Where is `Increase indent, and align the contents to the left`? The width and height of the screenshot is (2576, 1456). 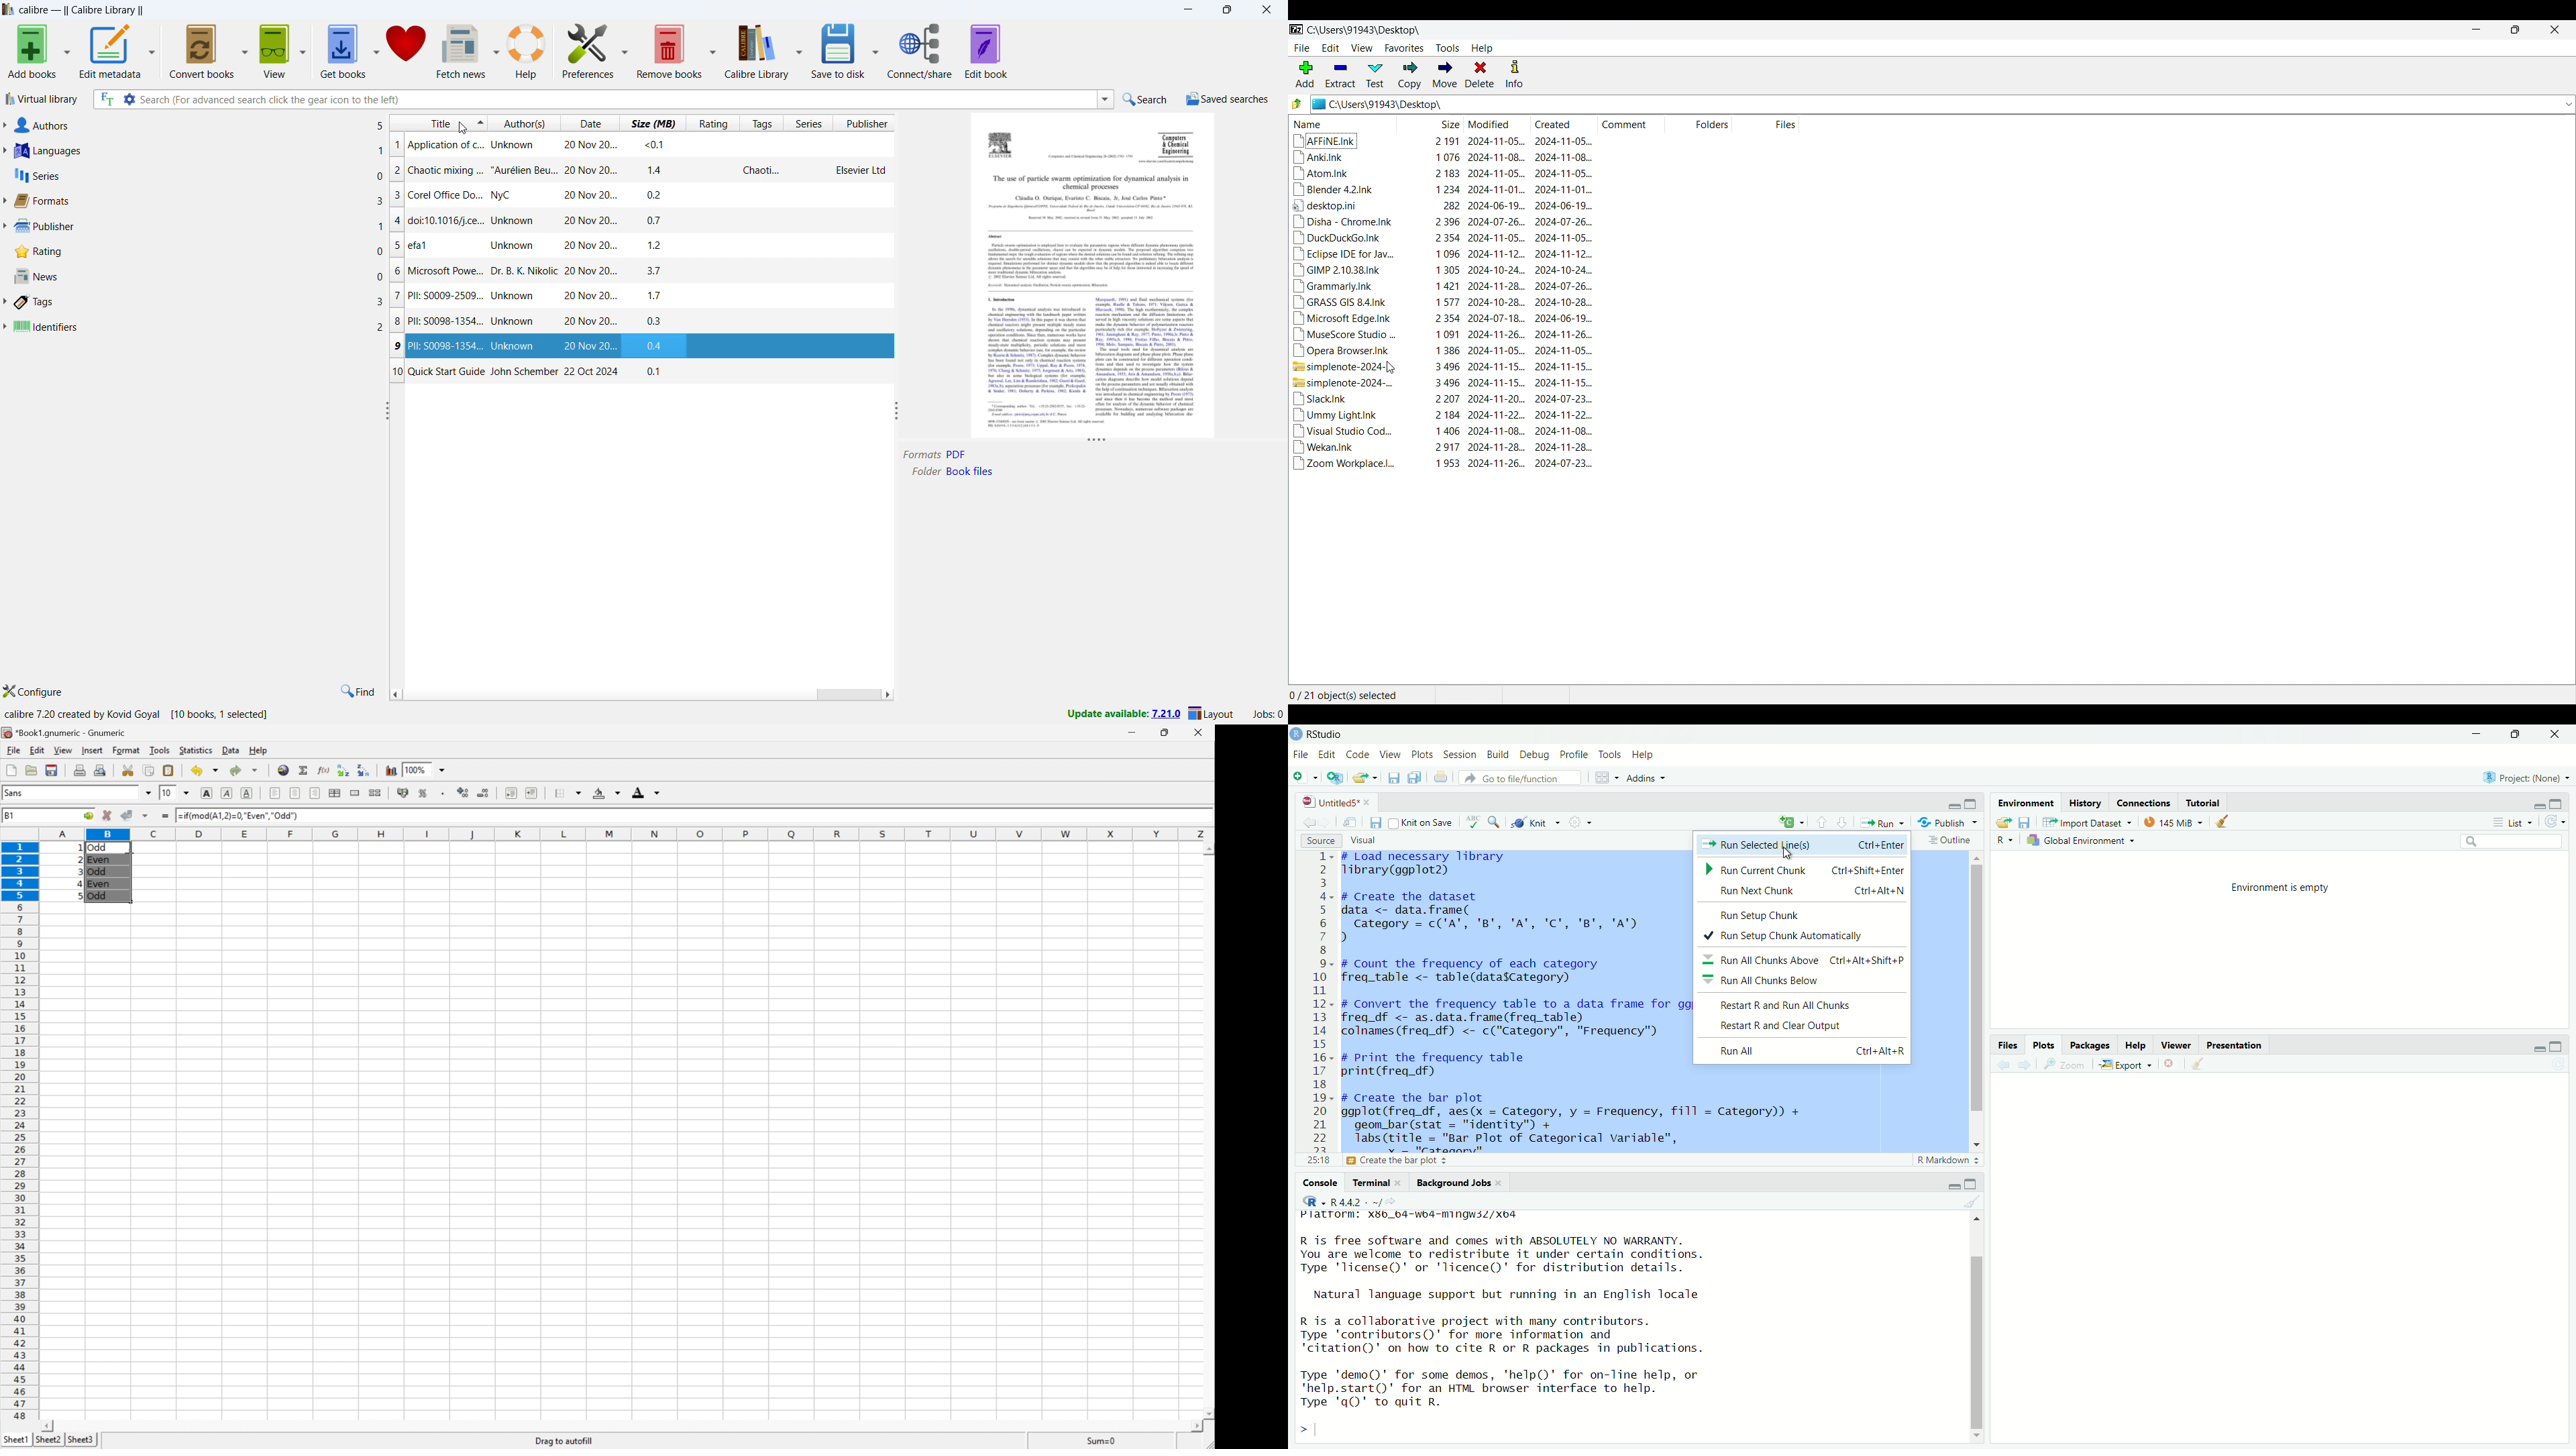
Increase indent, and align the contents to the left is located at coordinates (532, 791).